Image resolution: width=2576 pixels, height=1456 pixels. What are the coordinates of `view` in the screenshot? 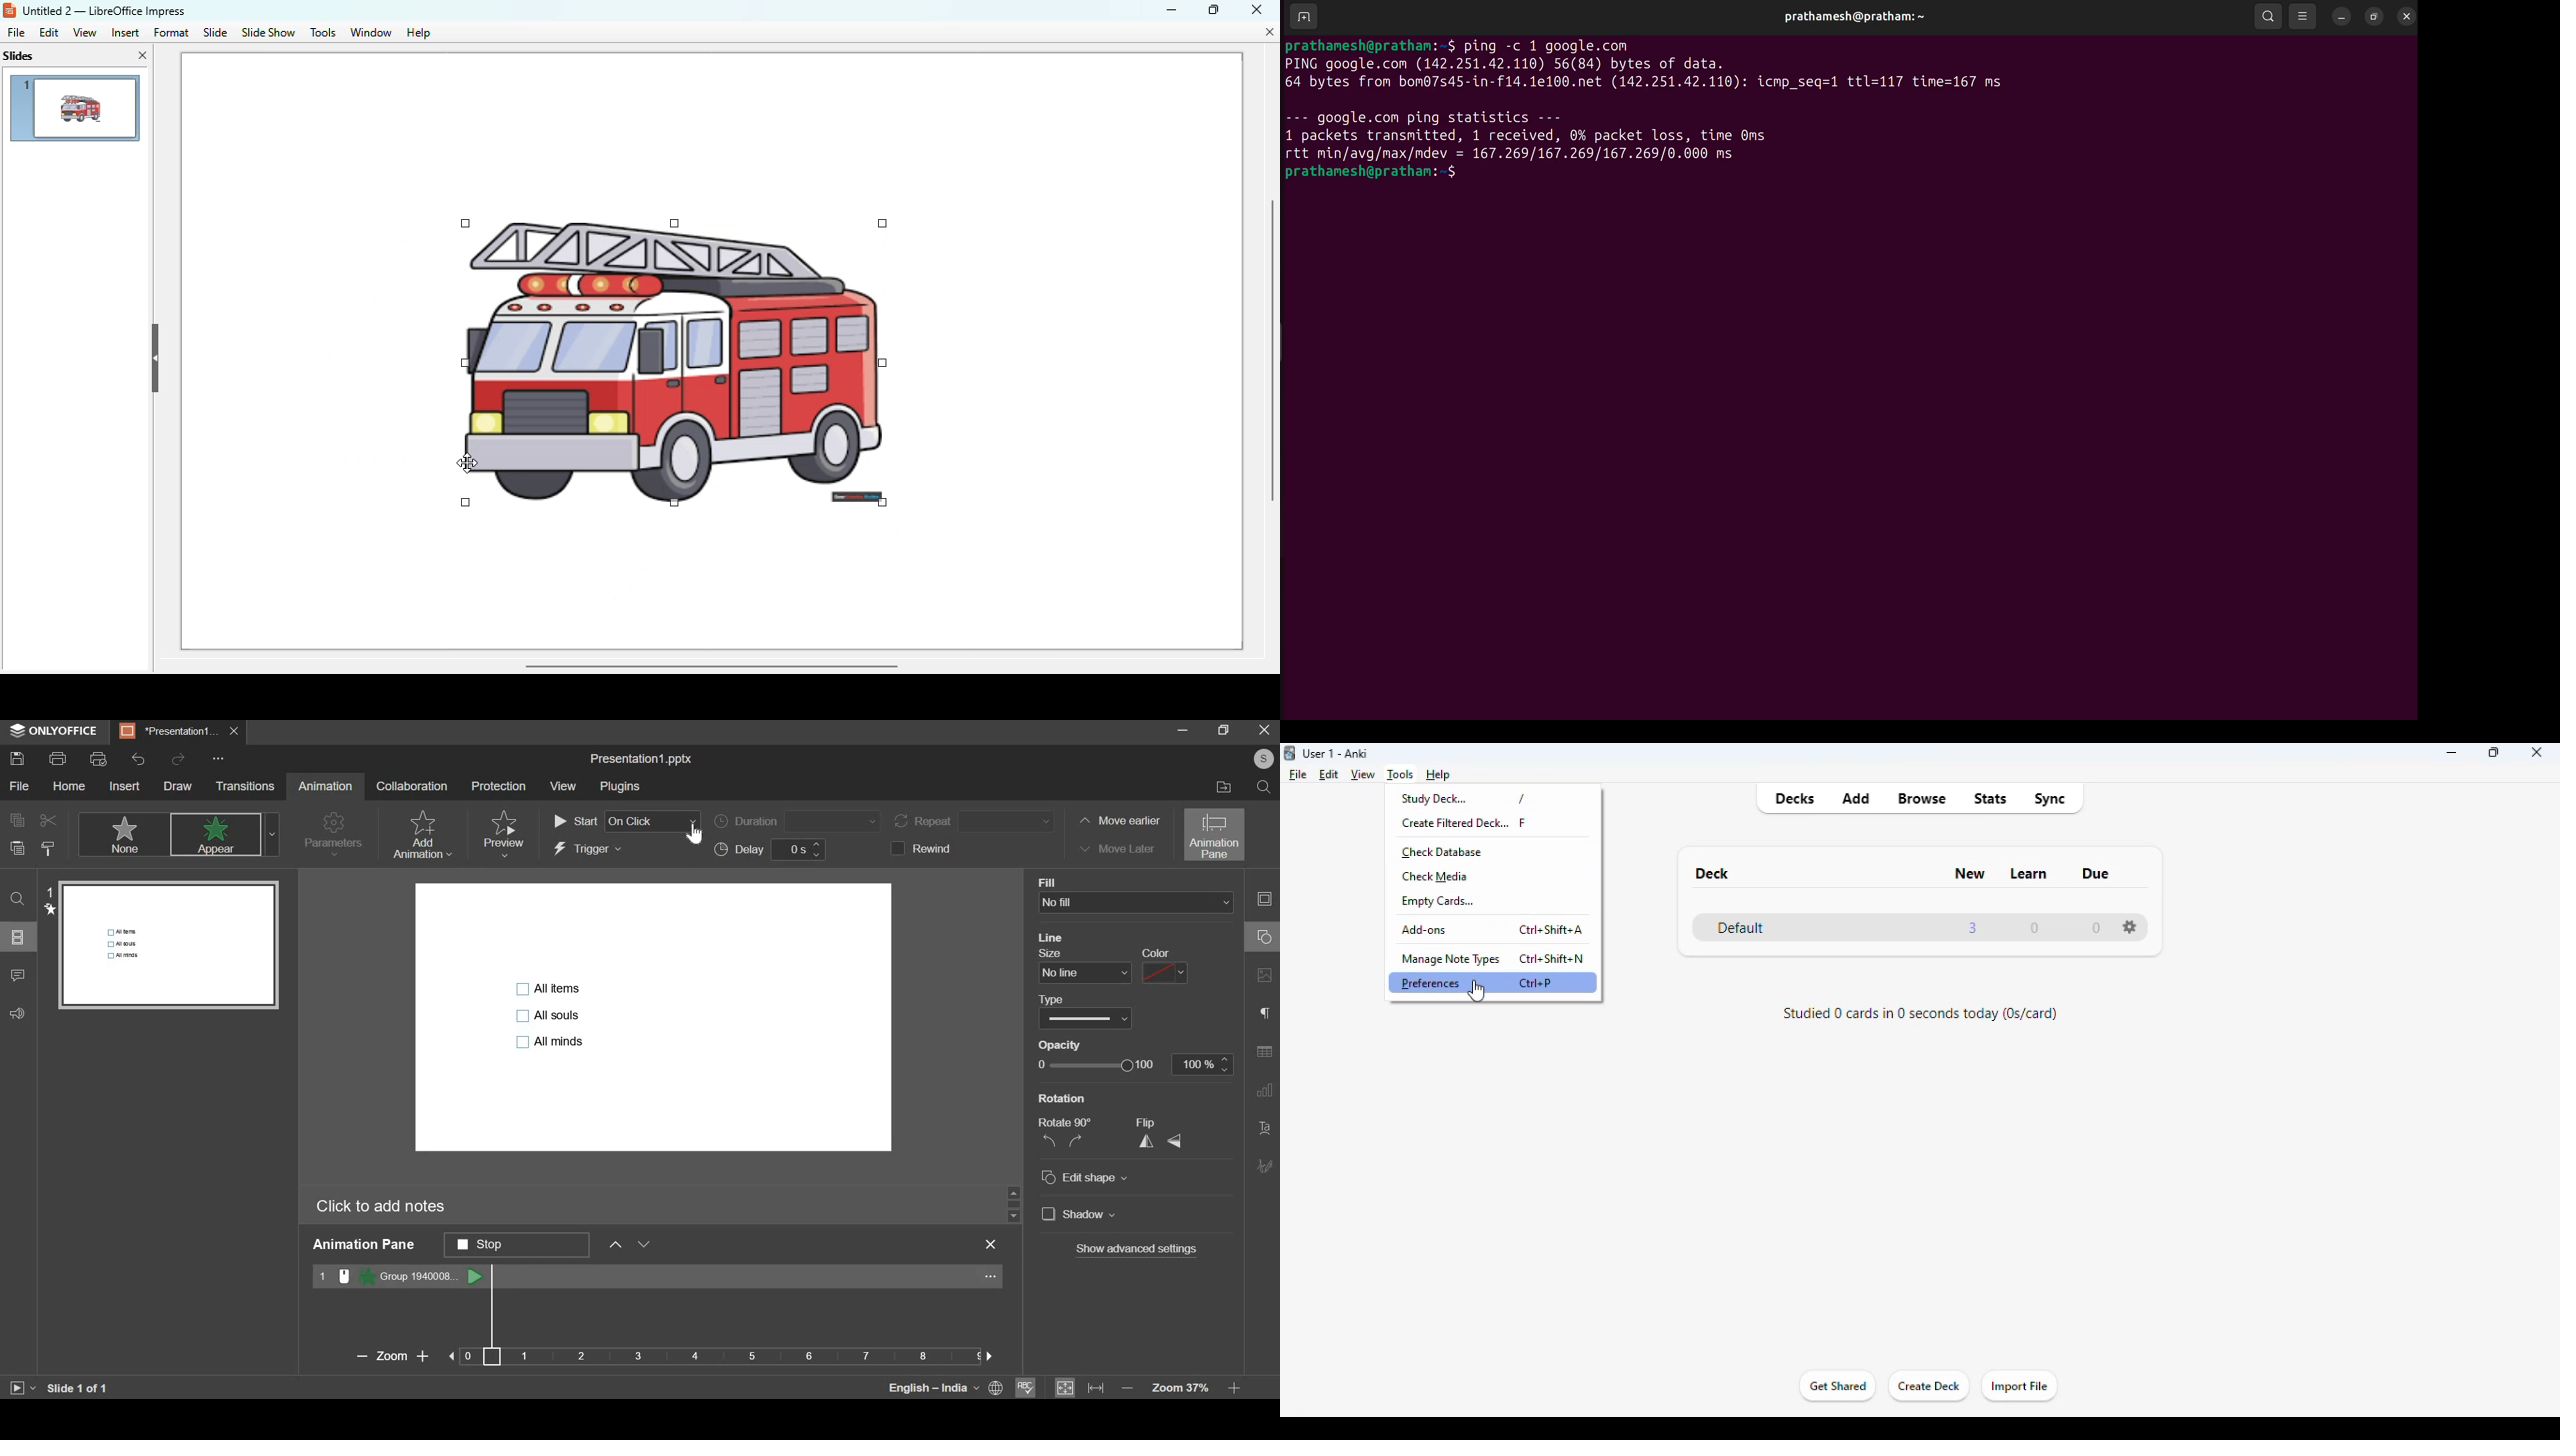 It's located at (84, 32).